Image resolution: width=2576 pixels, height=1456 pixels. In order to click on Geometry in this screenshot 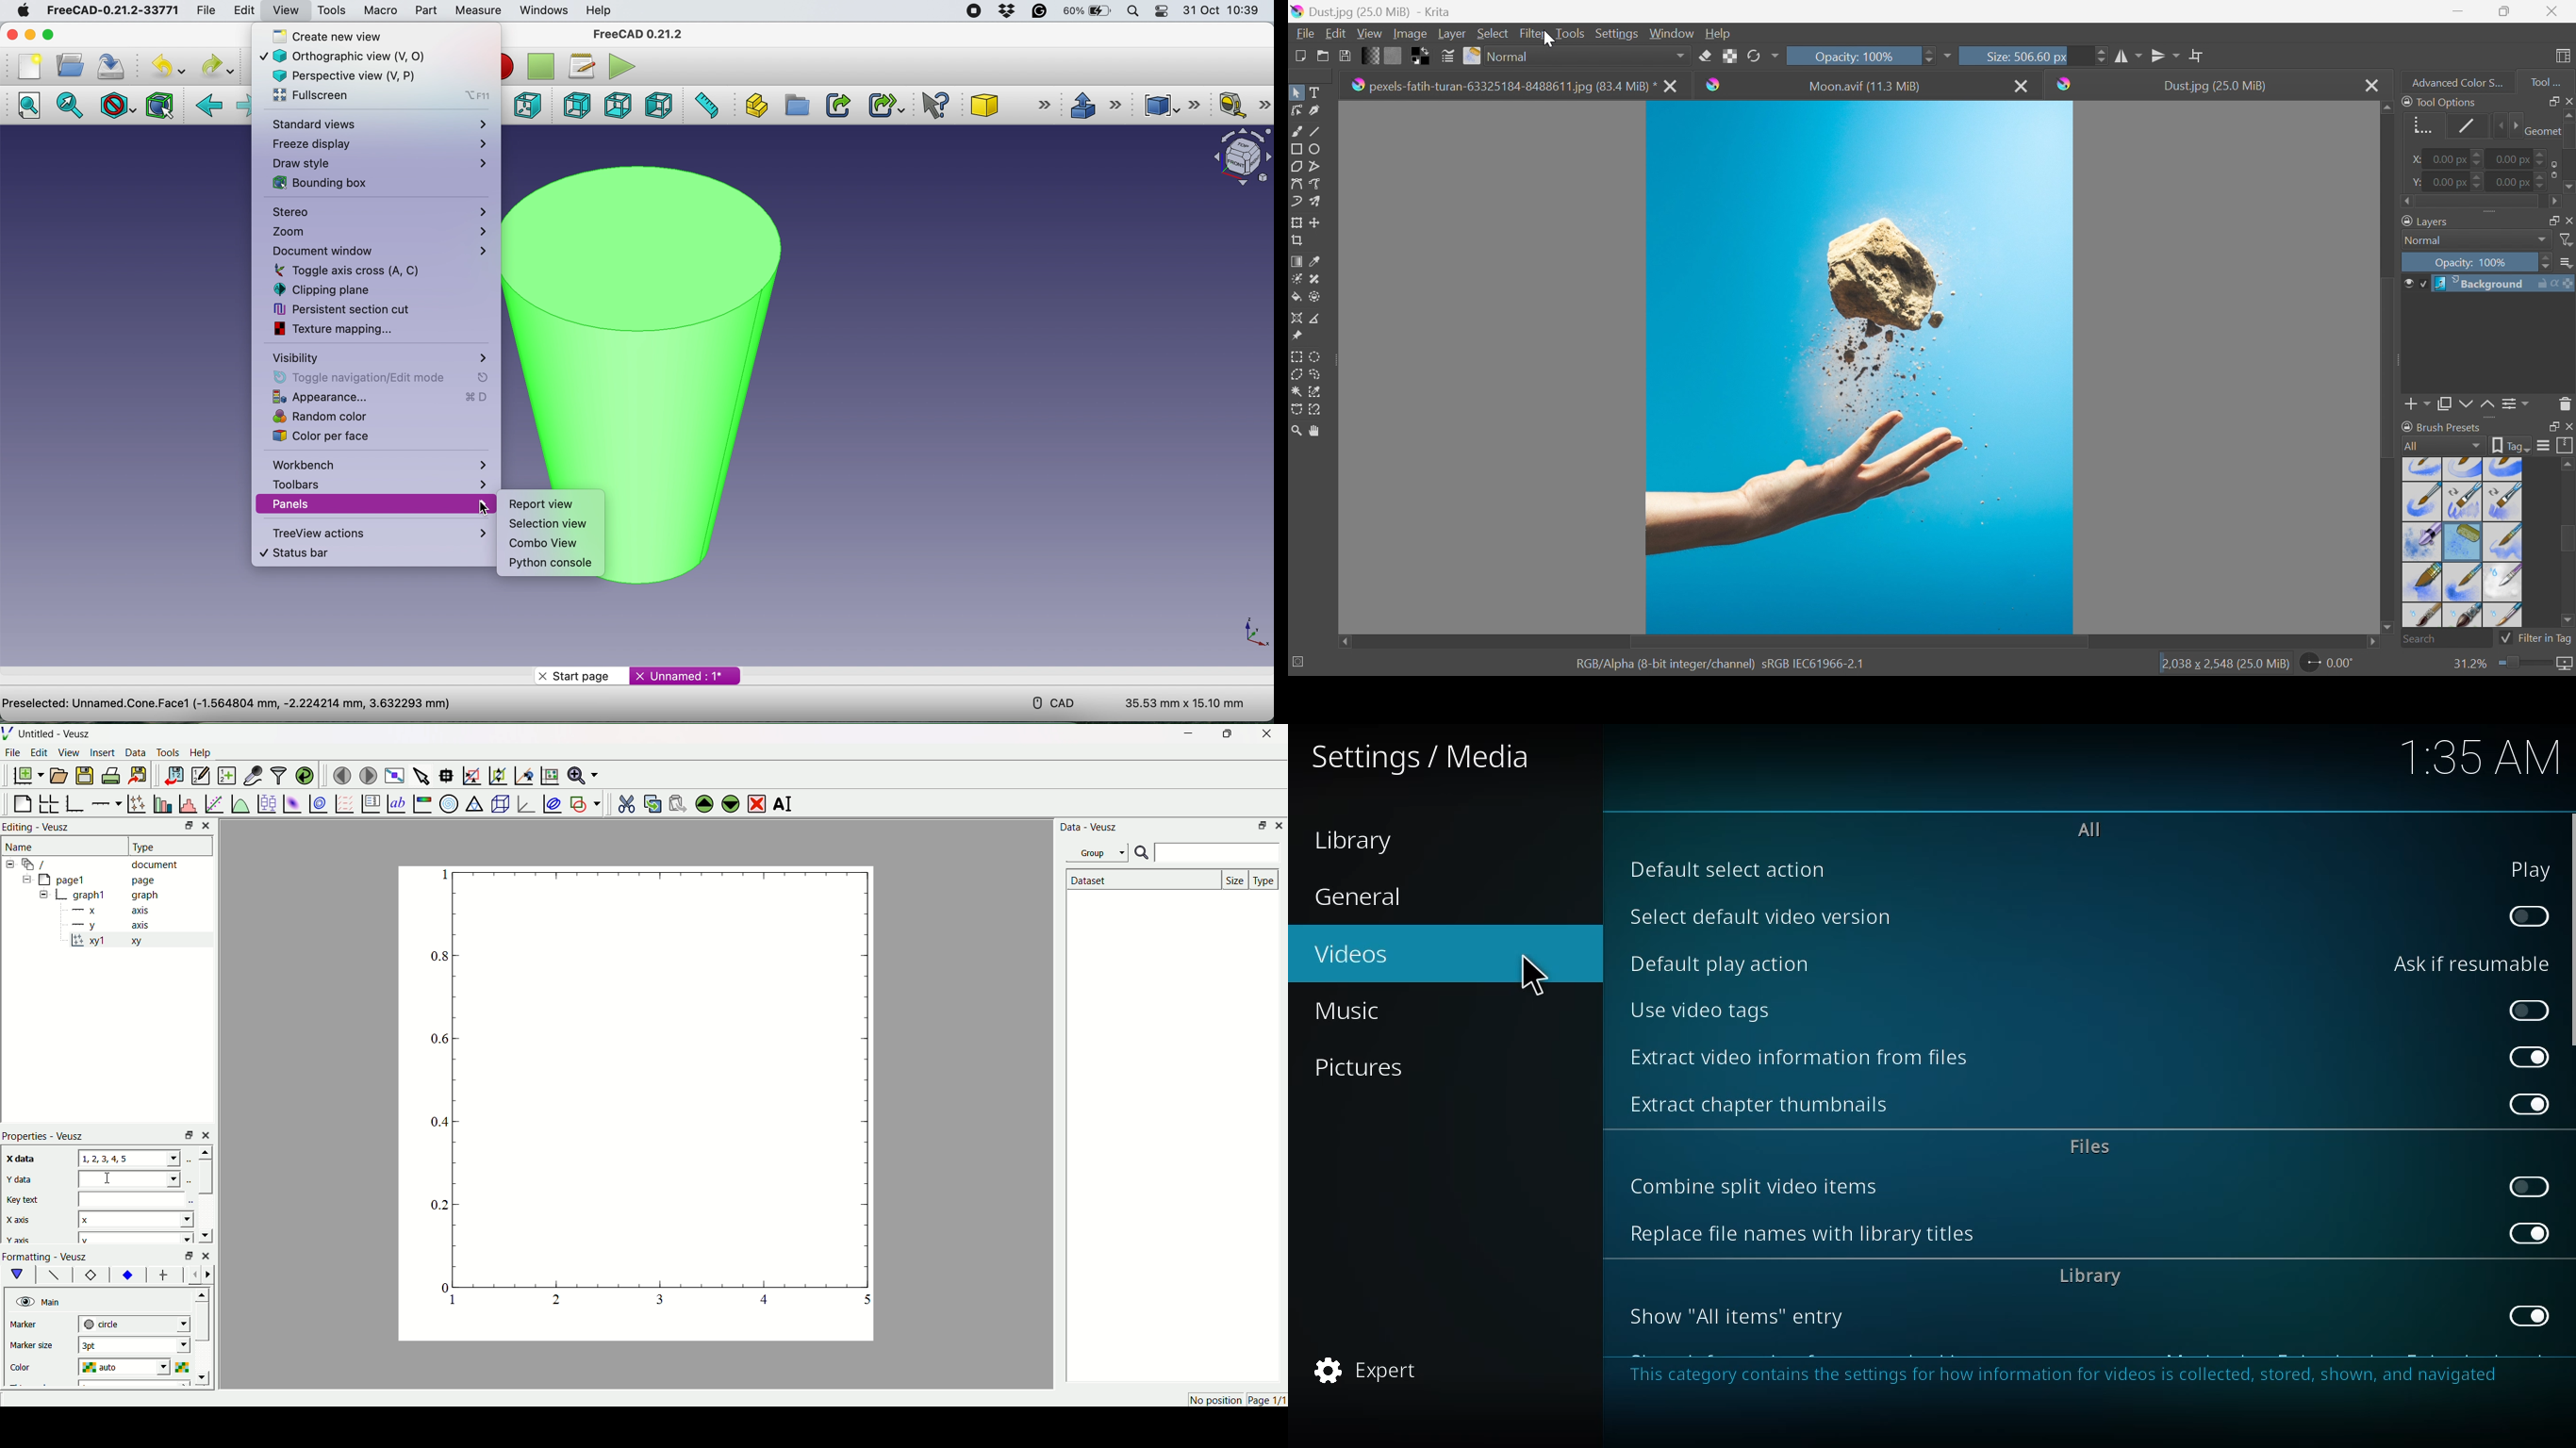, I will do `click(2419, 123)`.